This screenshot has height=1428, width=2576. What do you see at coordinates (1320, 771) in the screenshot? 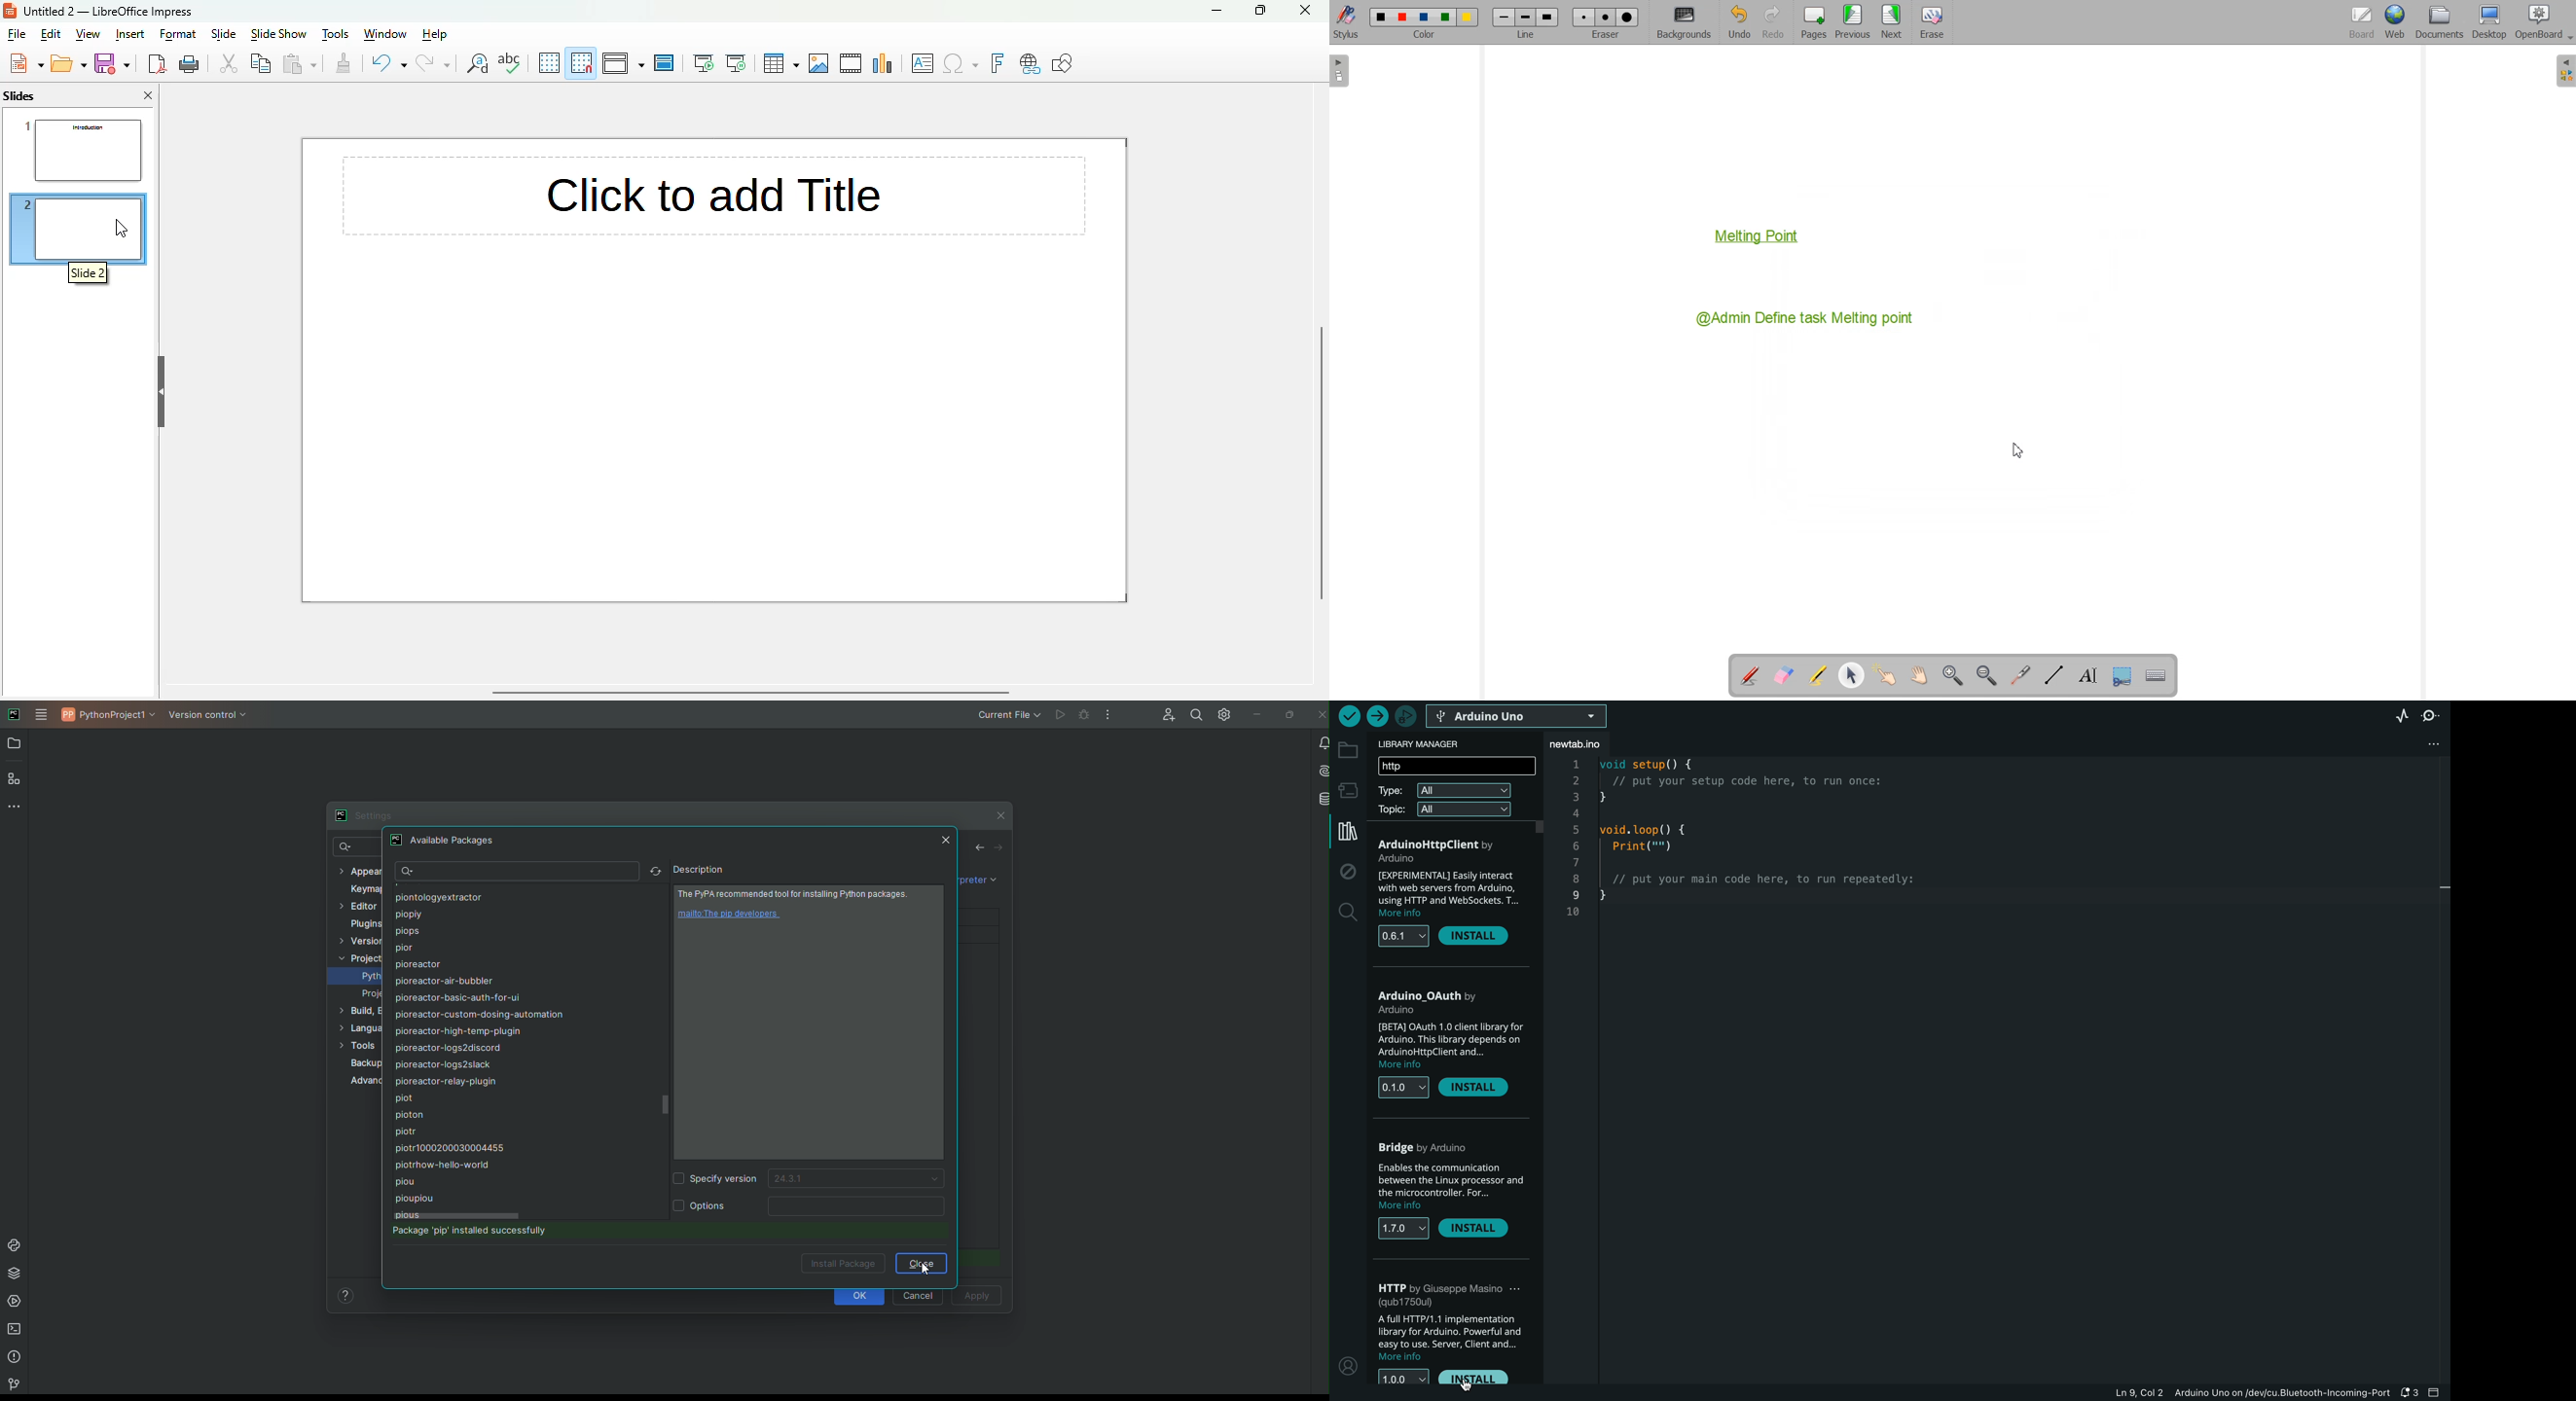
I see `AI` at bounding box center [1320, 771].